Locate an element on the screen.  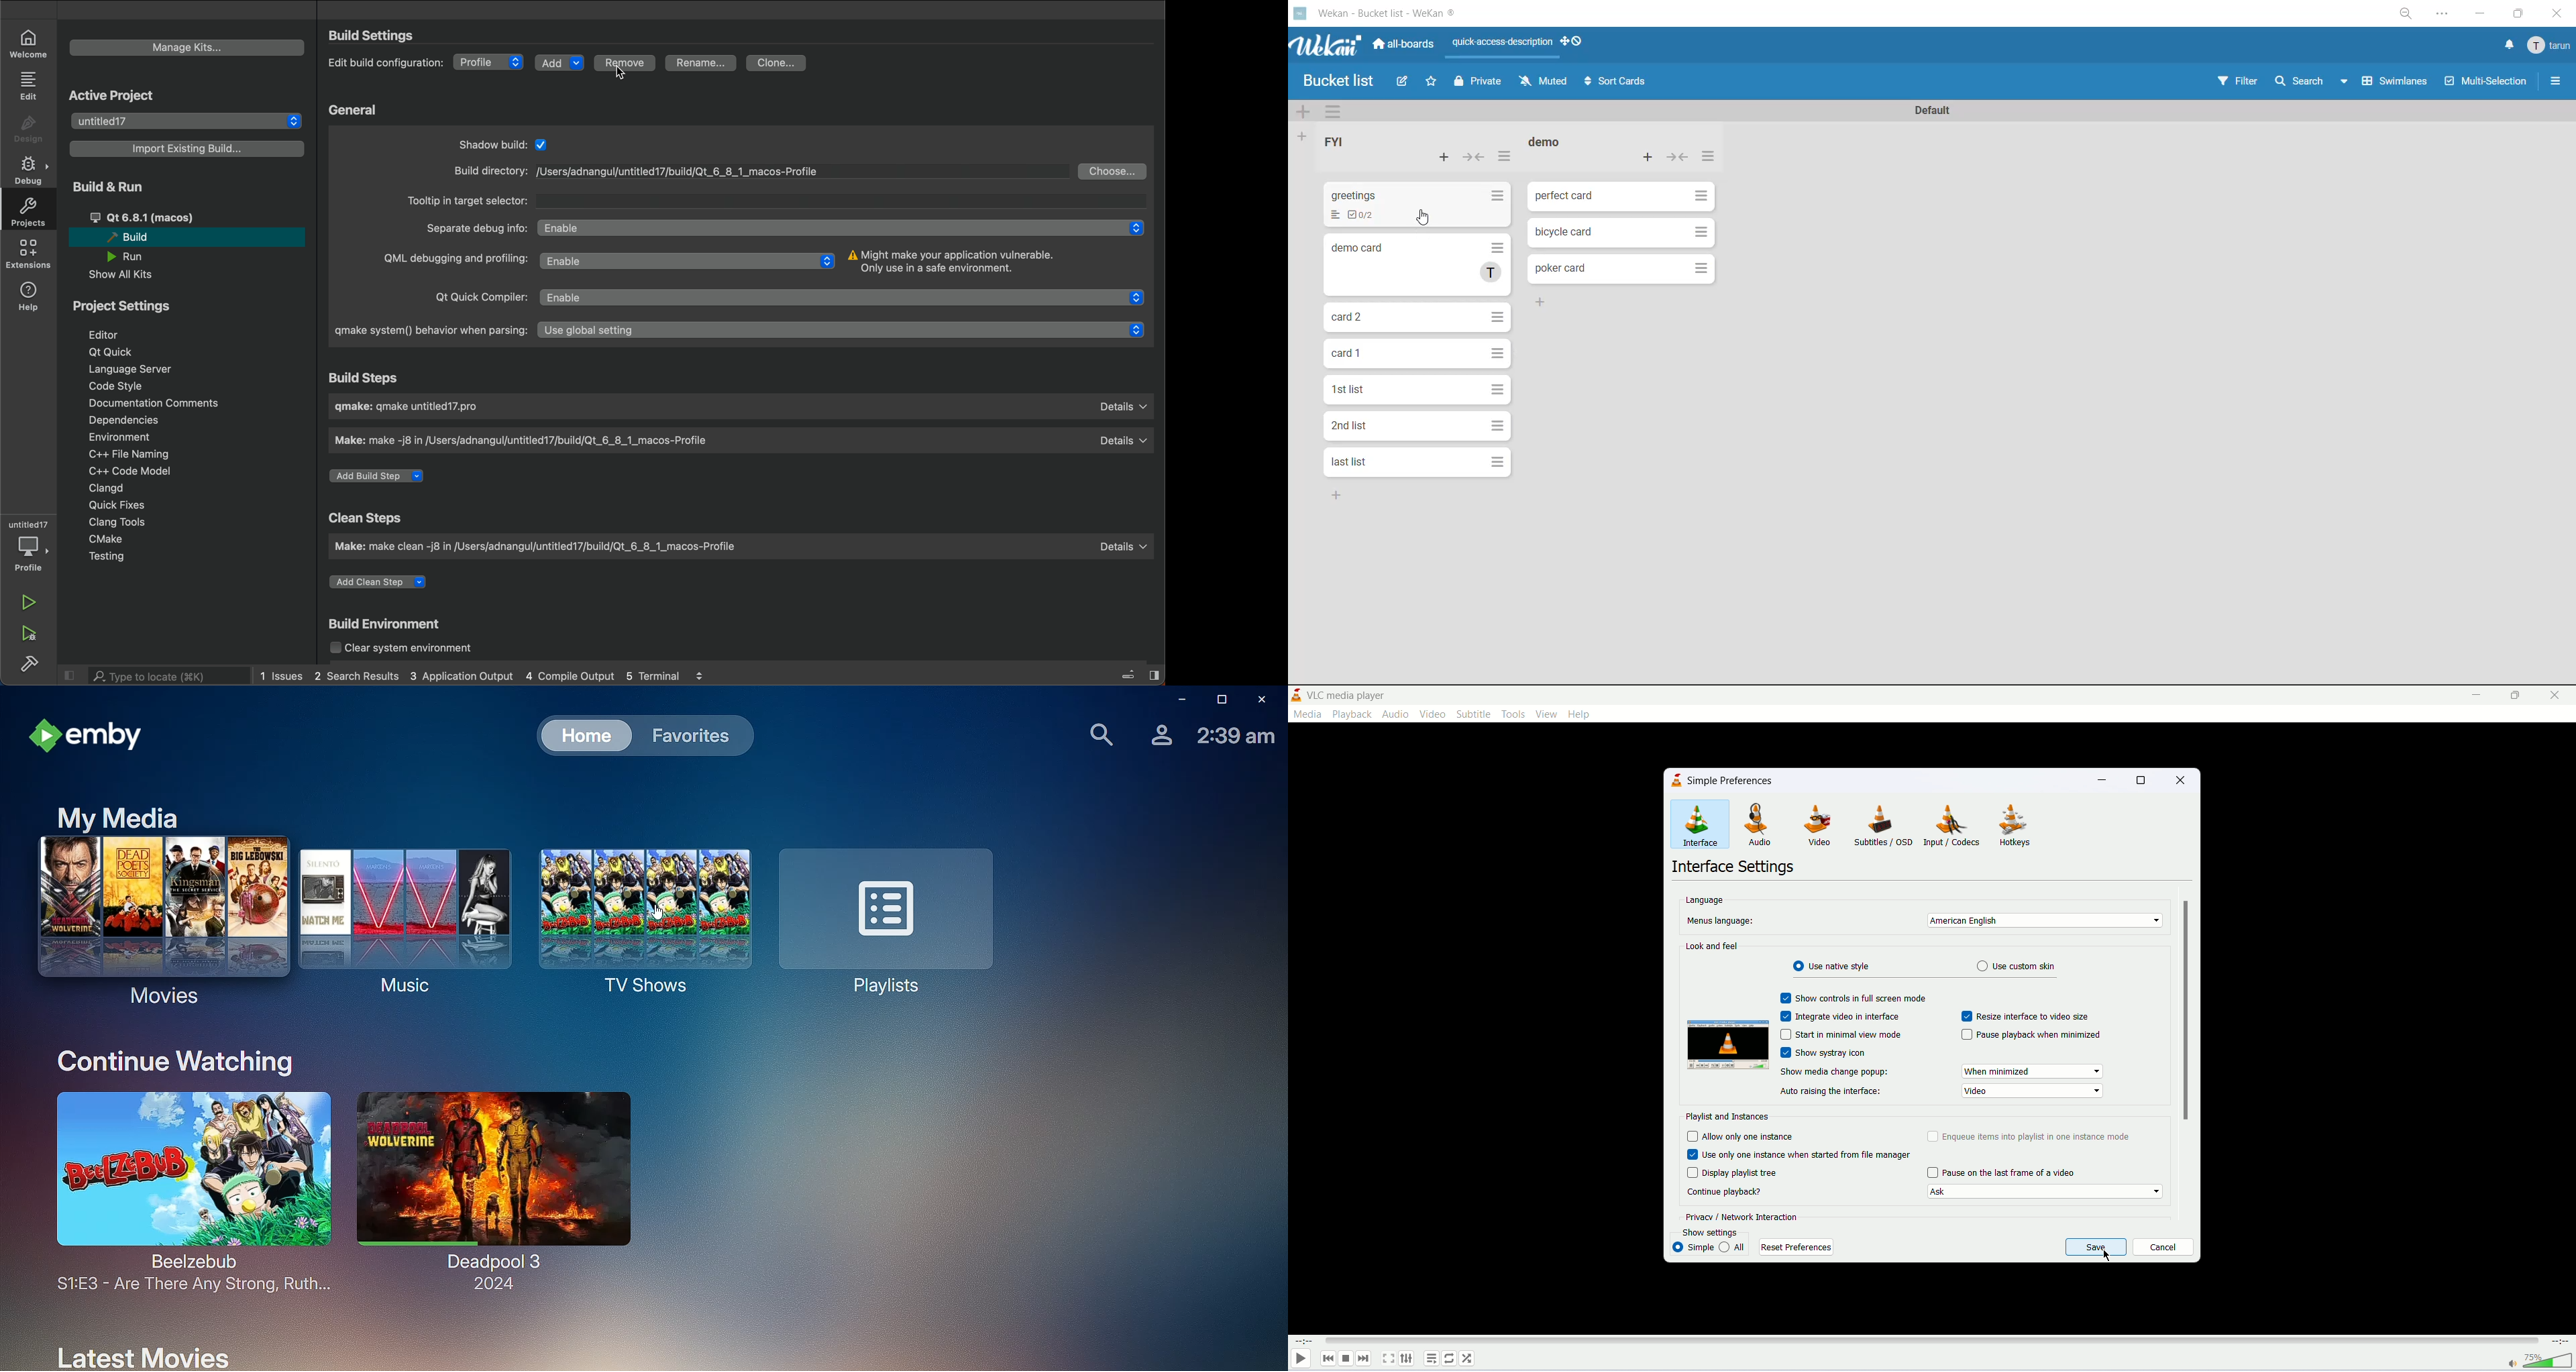
integrate video is located at coordinates (1843, 1016).